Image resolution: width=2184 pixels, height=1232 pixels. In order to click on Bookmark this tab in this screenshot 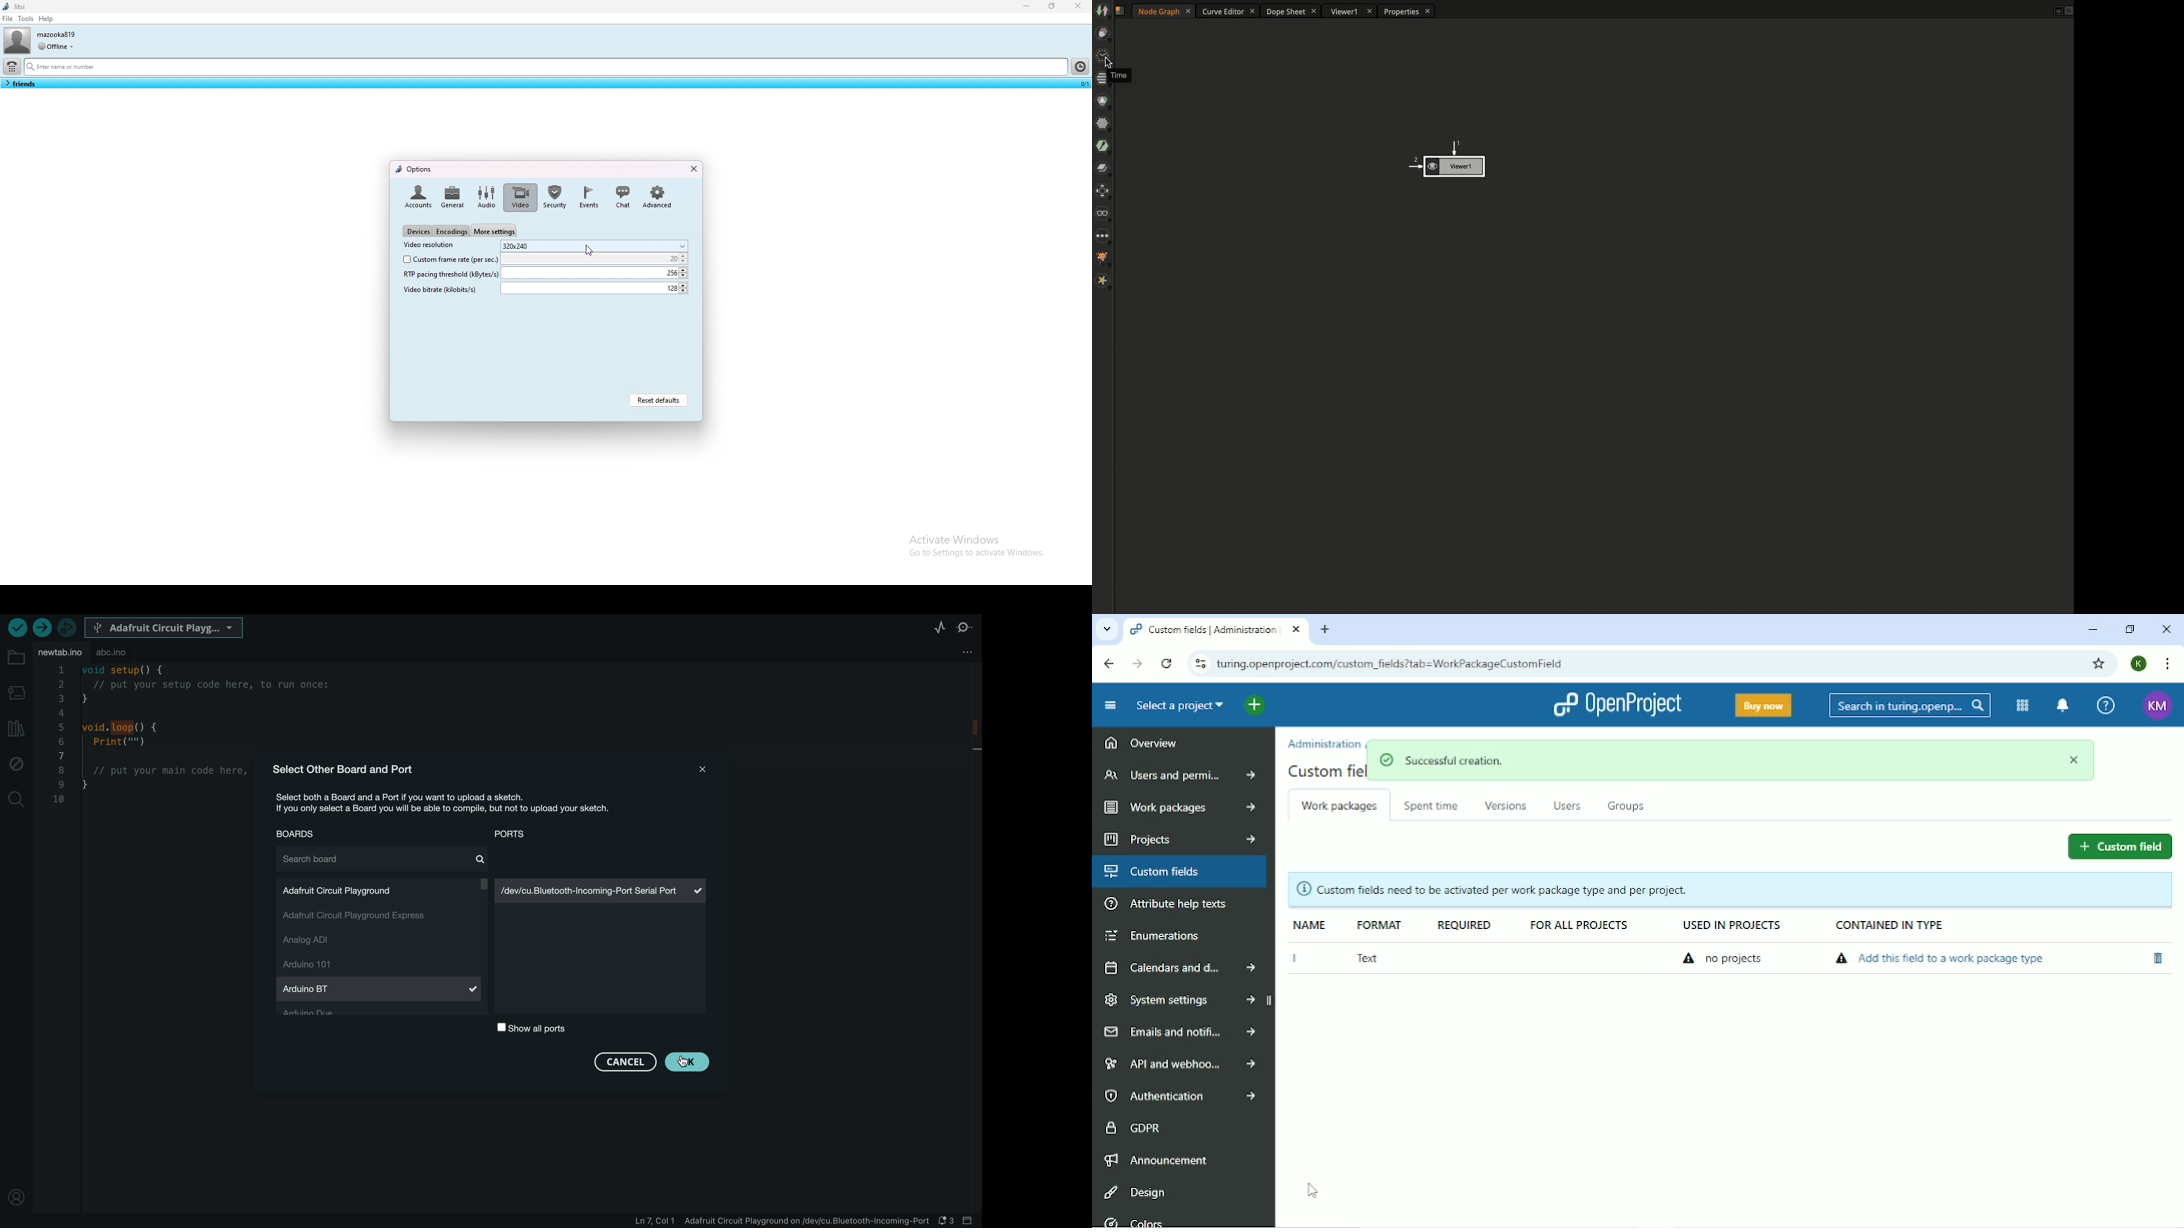, I will do `click(2100, 664)`.